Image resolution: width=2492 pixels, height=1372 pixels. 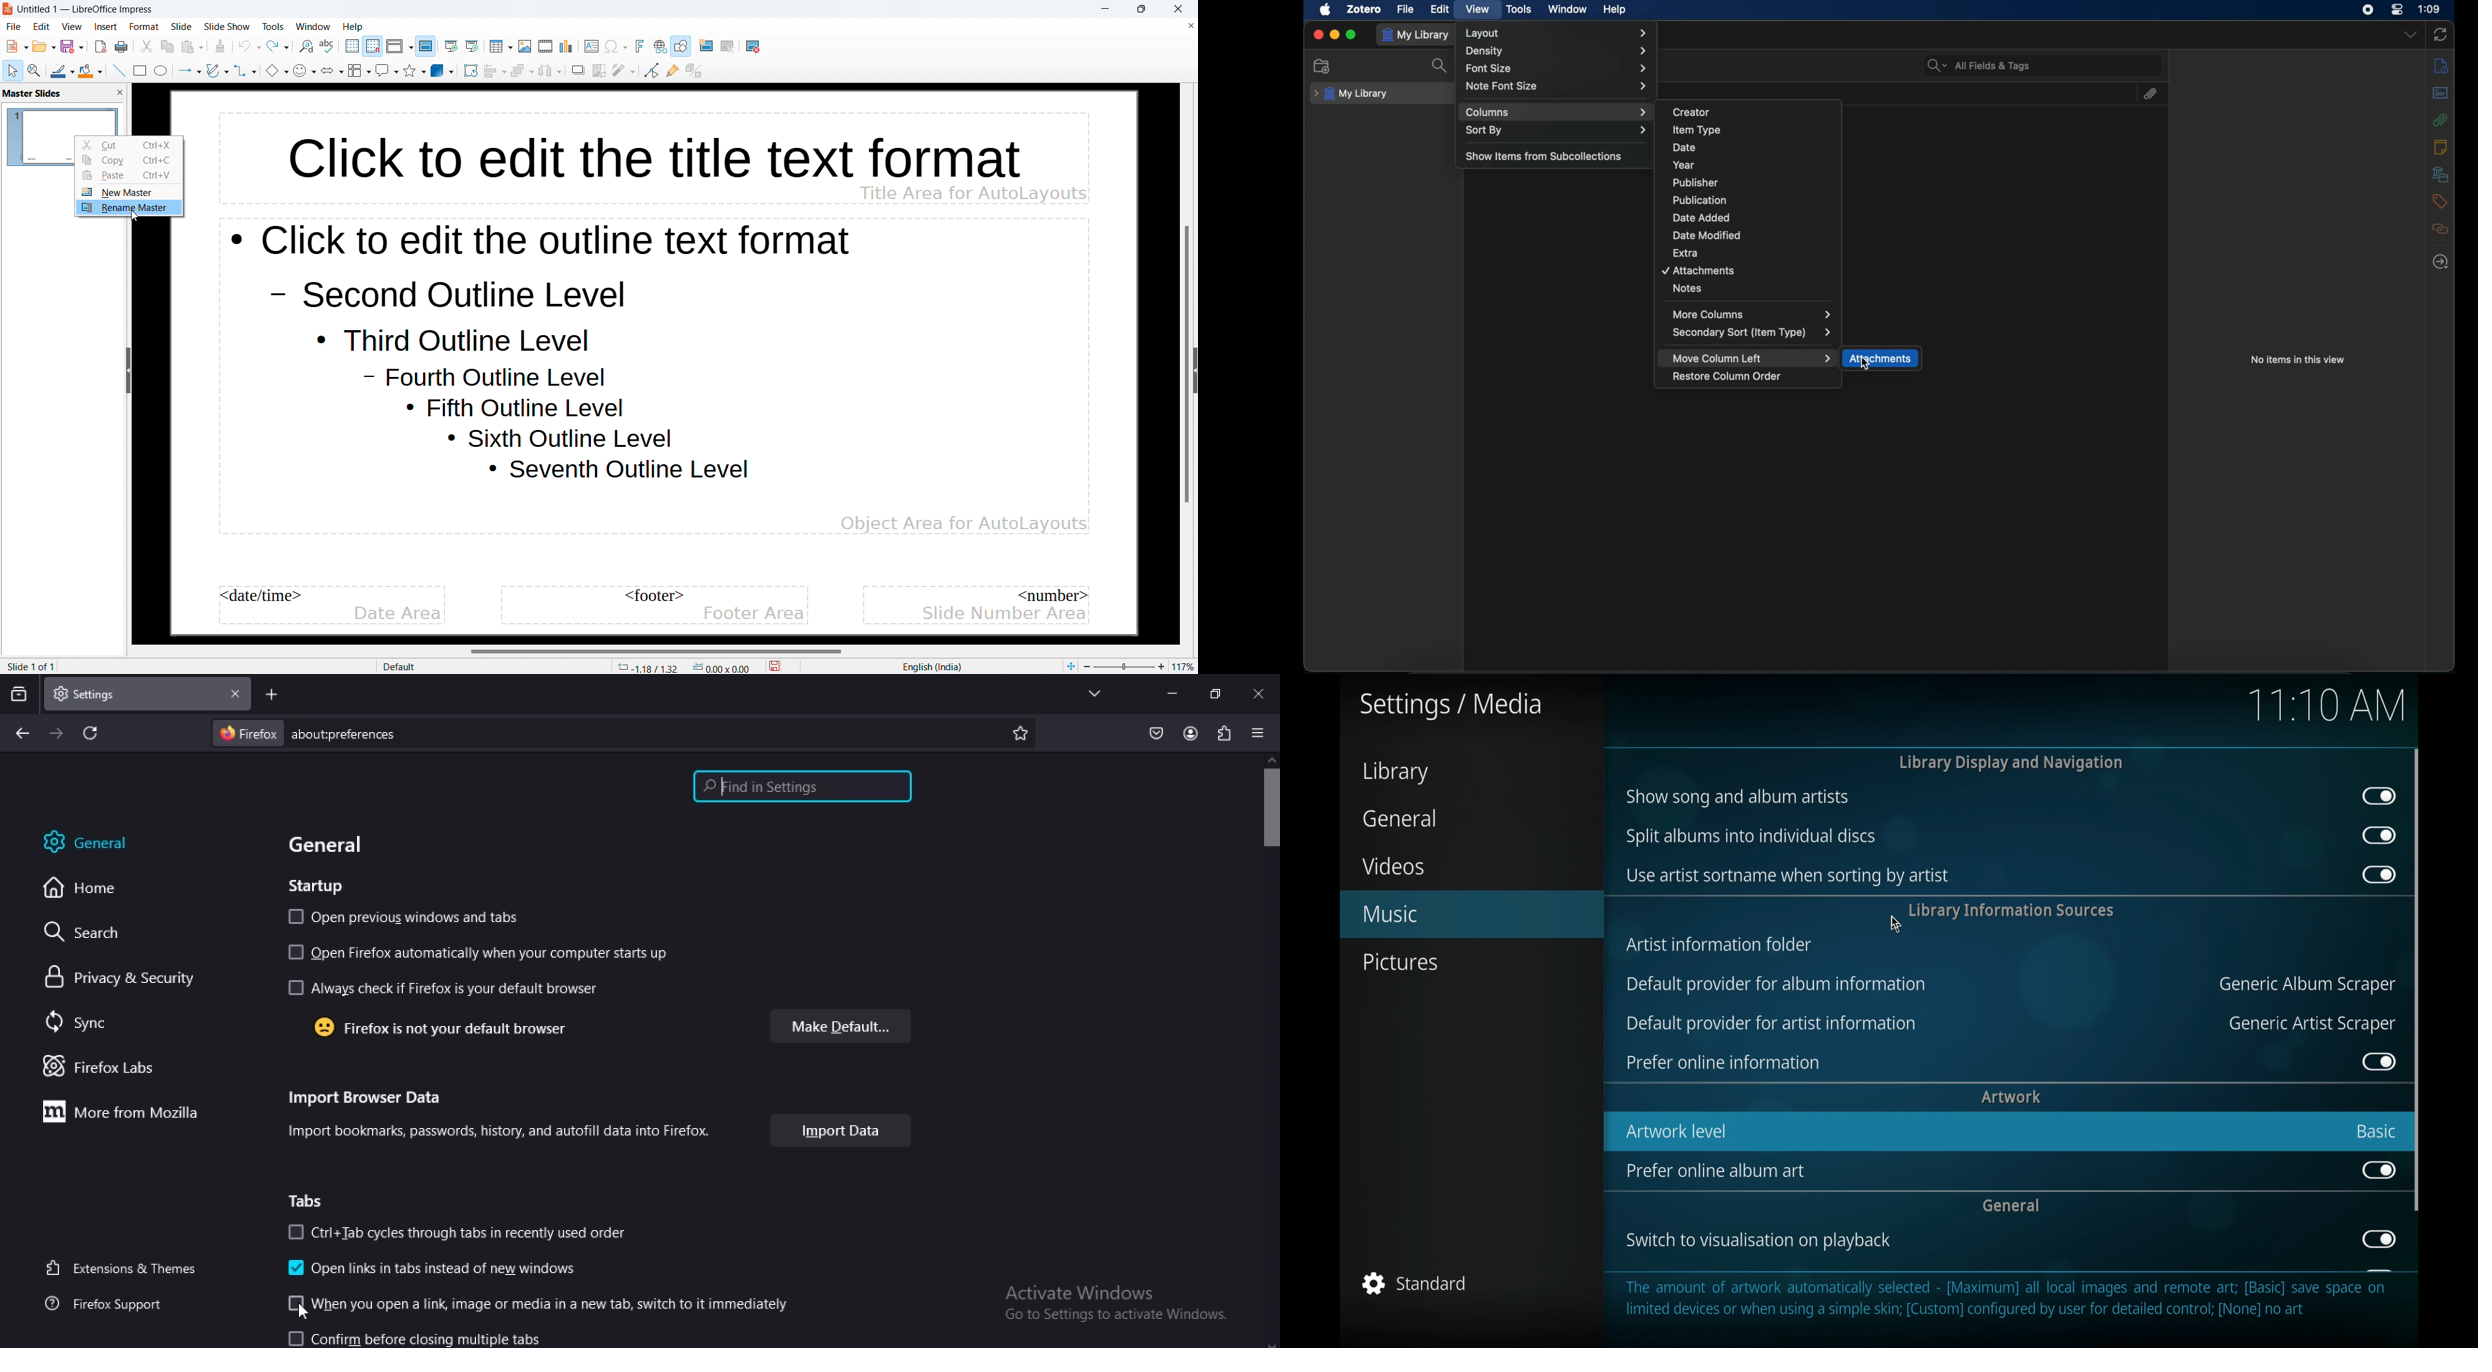 What do you see at coordinates (1545, 156) in the screenshot?
I see `show items from subcollections` at bounding box center [1545, 156].